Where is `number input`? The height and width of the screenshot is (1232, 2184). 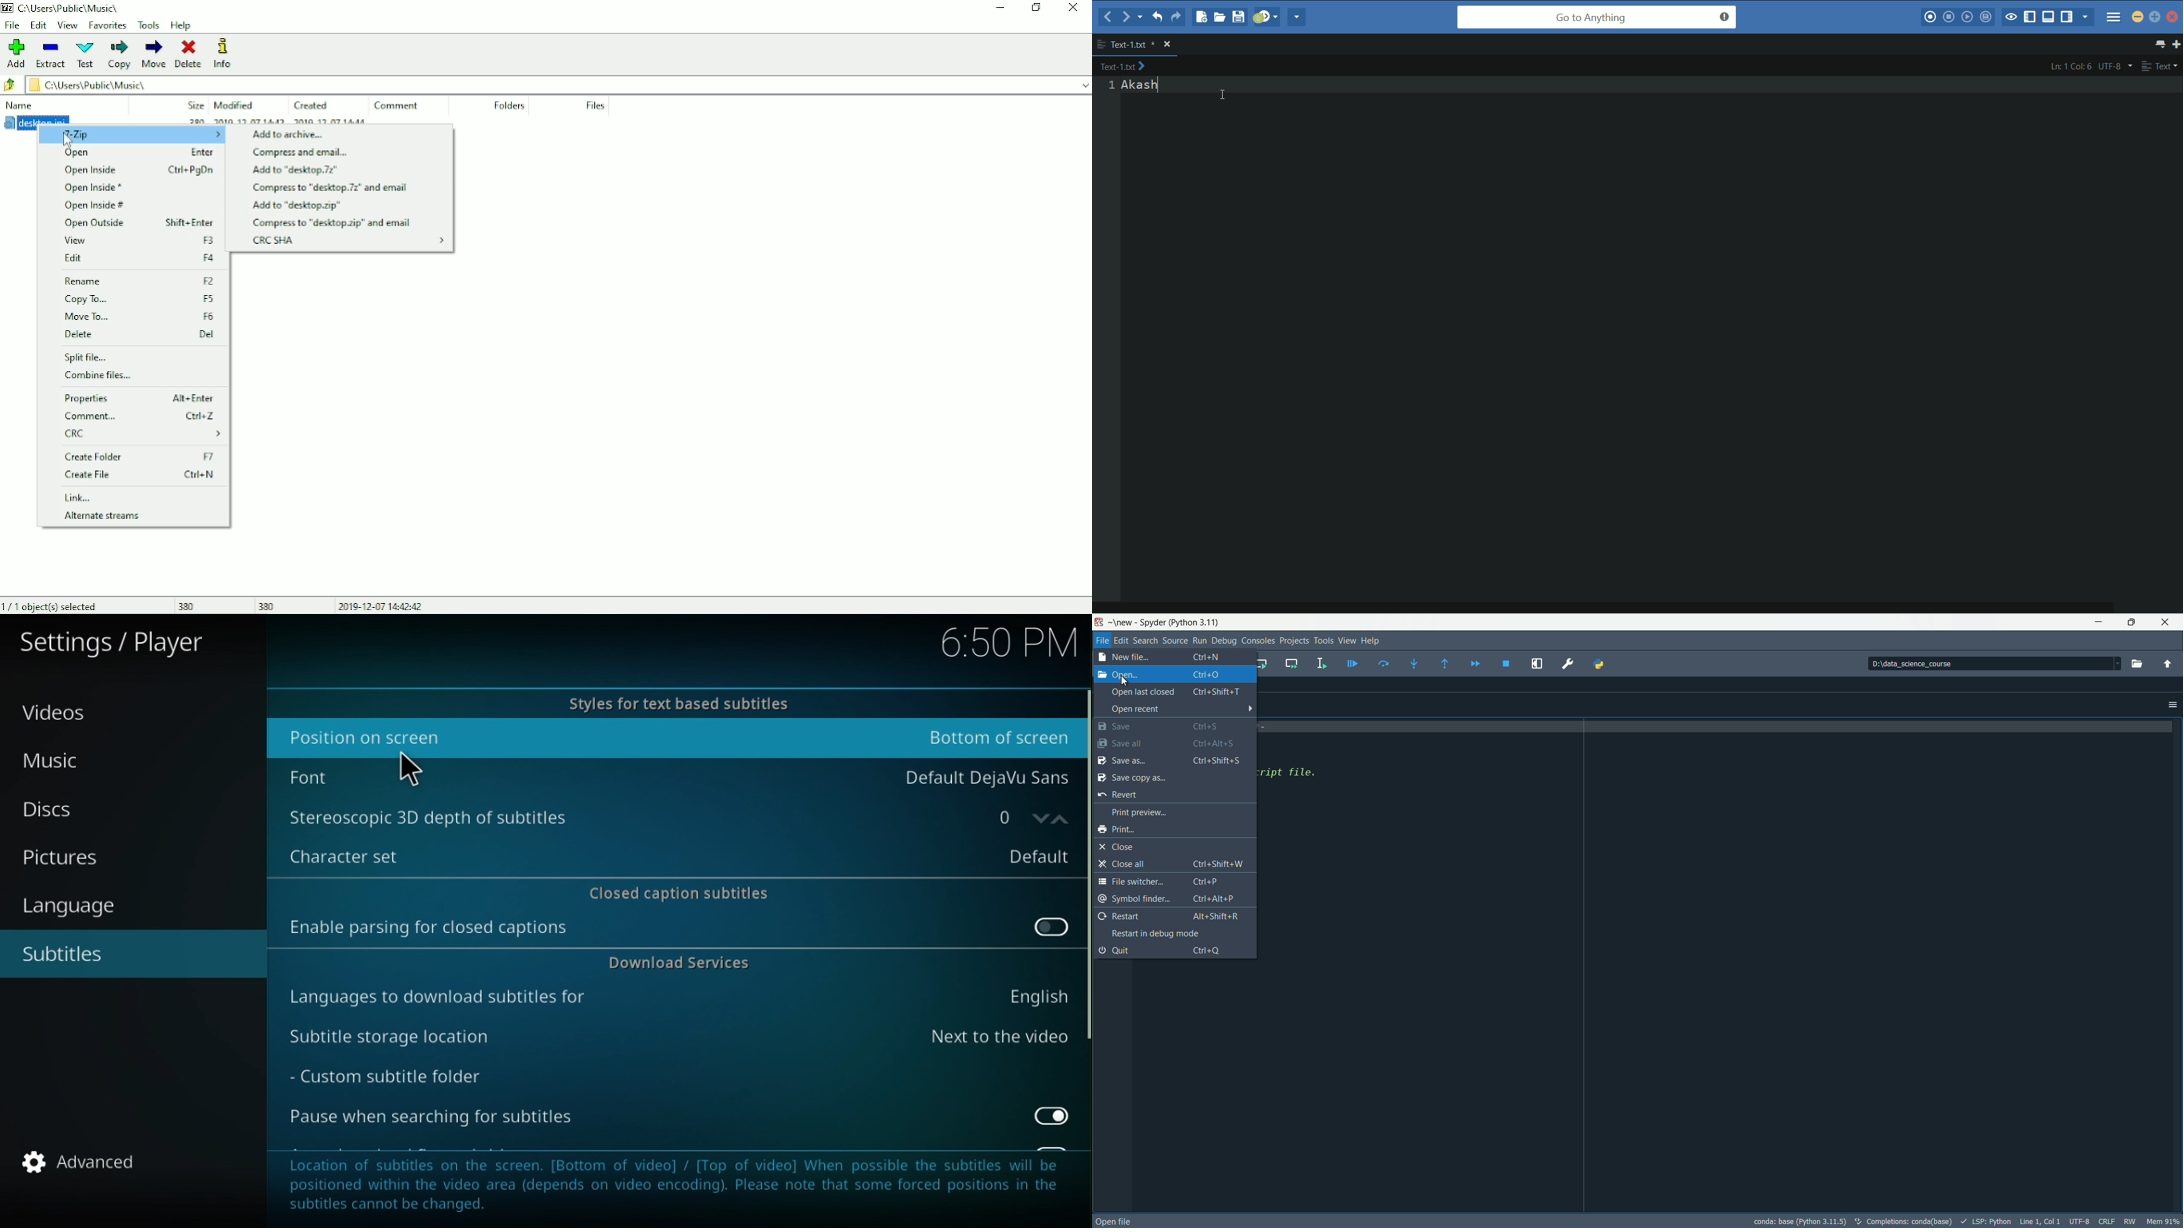
number input is located at coordinates (1021, 816).